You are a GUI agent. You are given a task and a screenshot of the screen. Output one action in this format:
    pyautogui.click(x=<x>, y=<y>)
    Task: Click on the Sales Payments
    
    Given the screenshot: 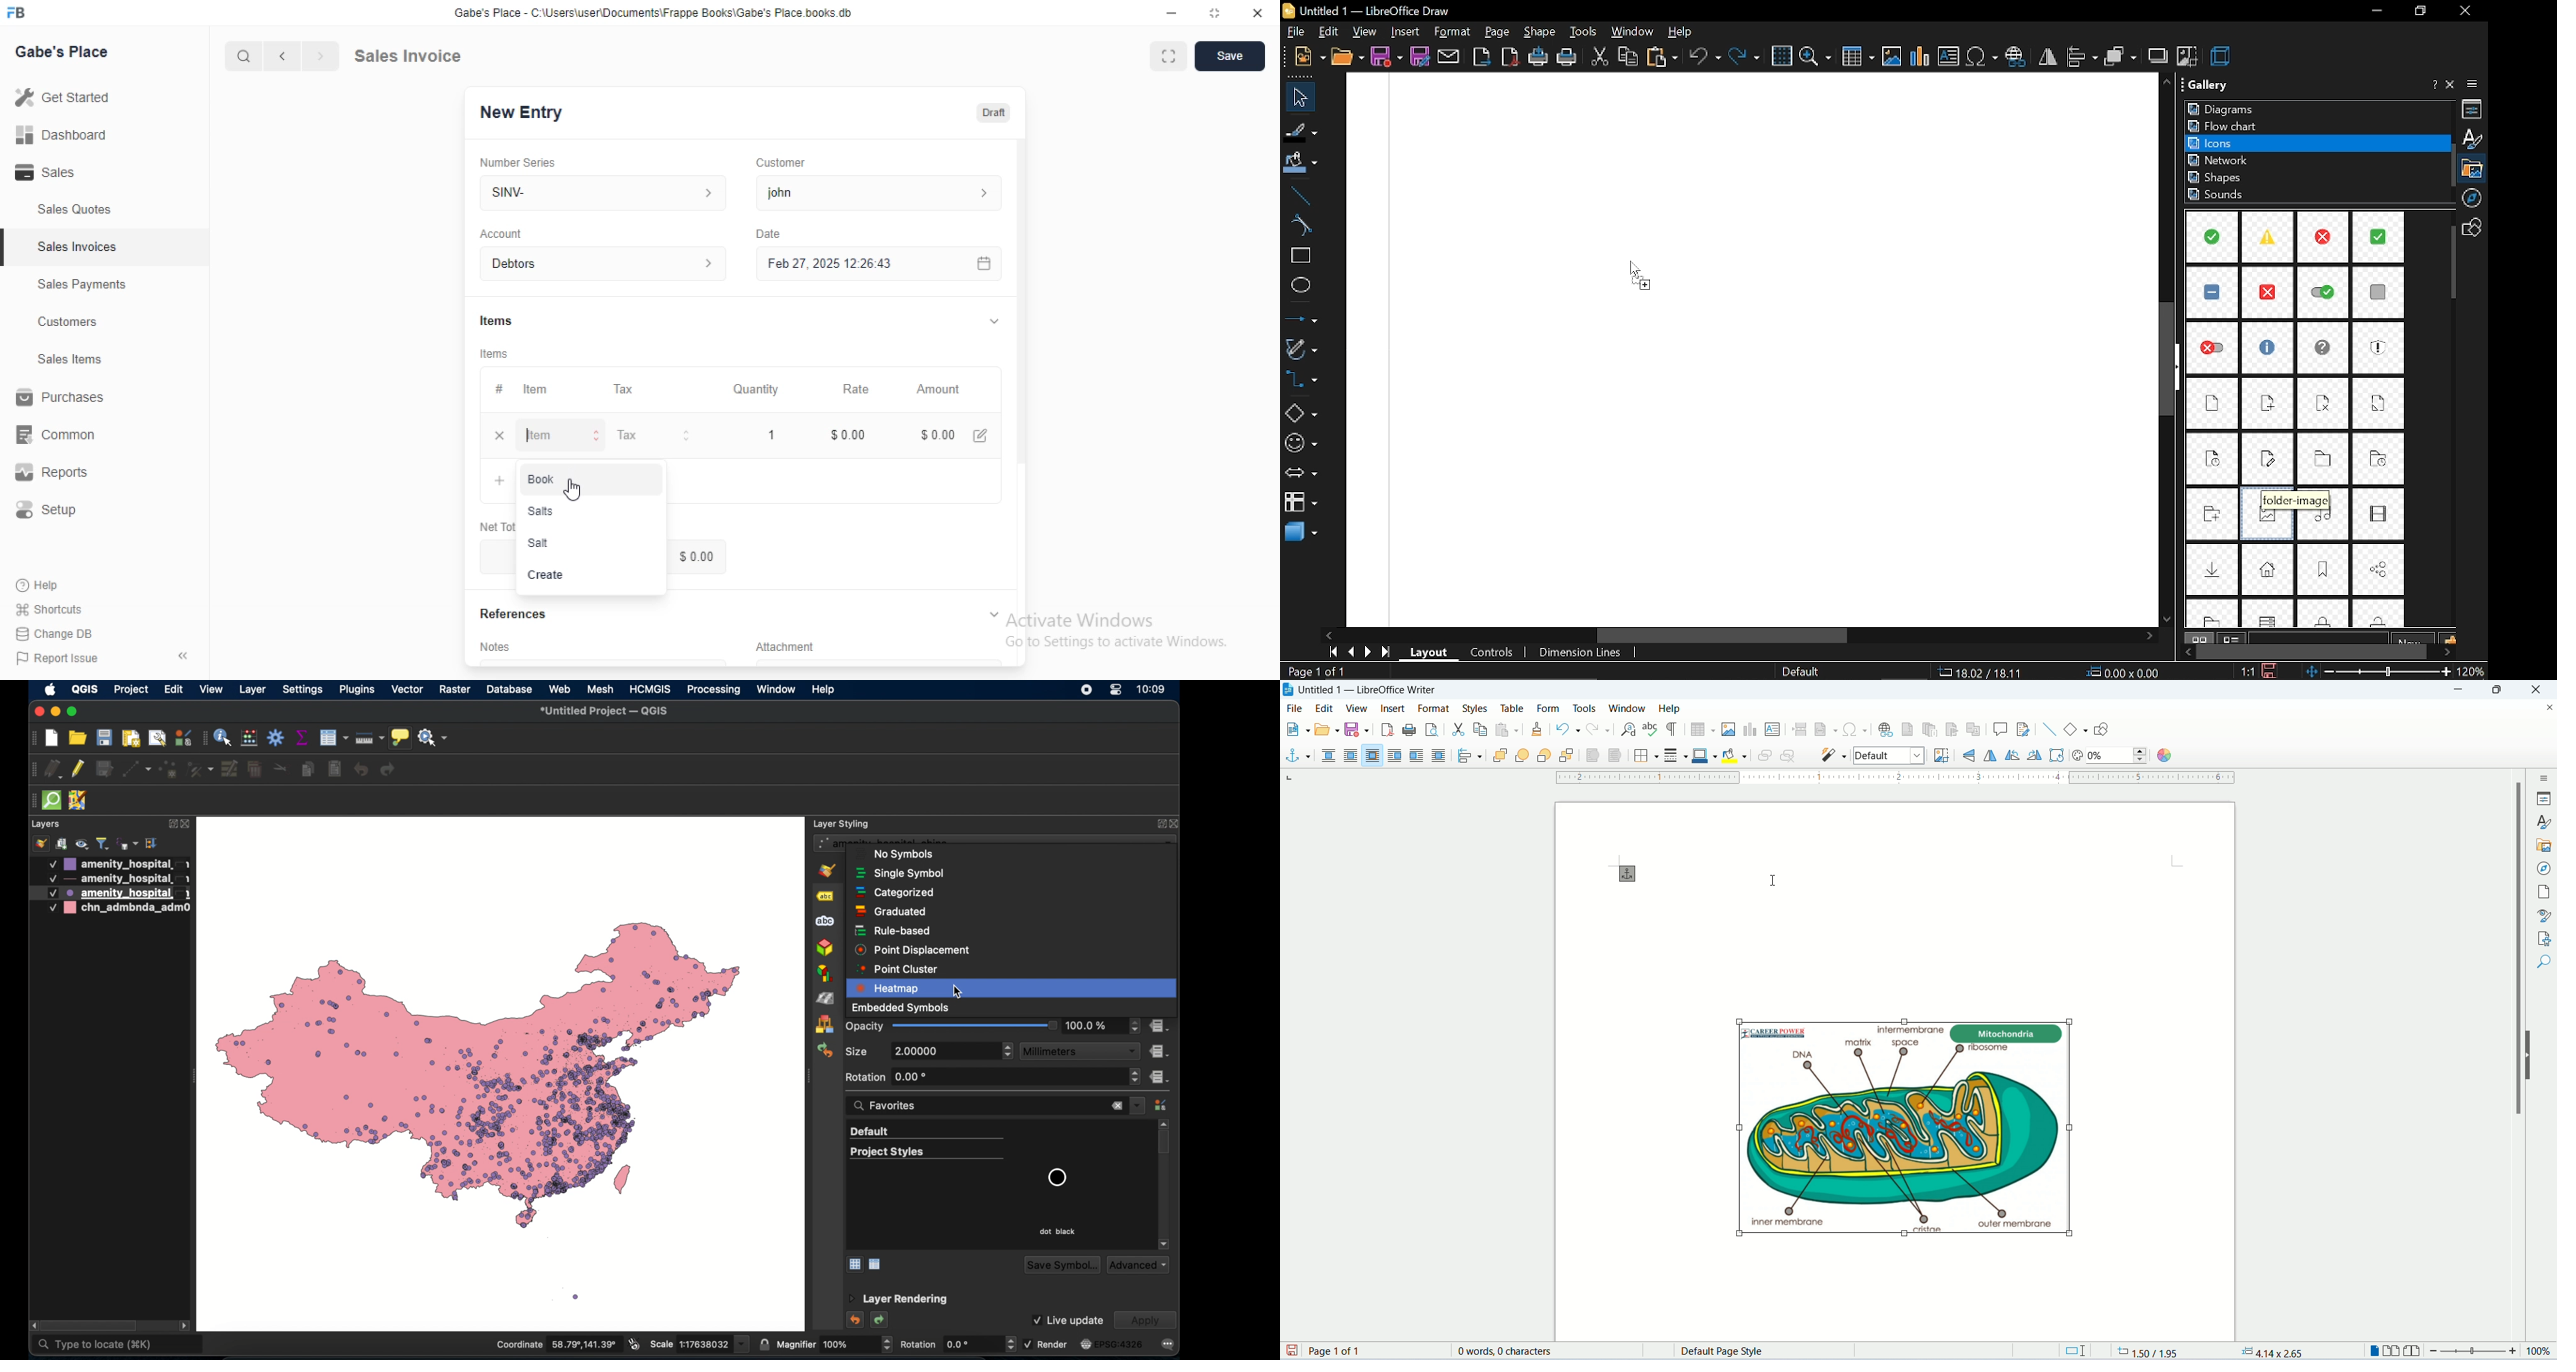 What is the action you would take?
    pyautogui.click(x=82, y=285)
    